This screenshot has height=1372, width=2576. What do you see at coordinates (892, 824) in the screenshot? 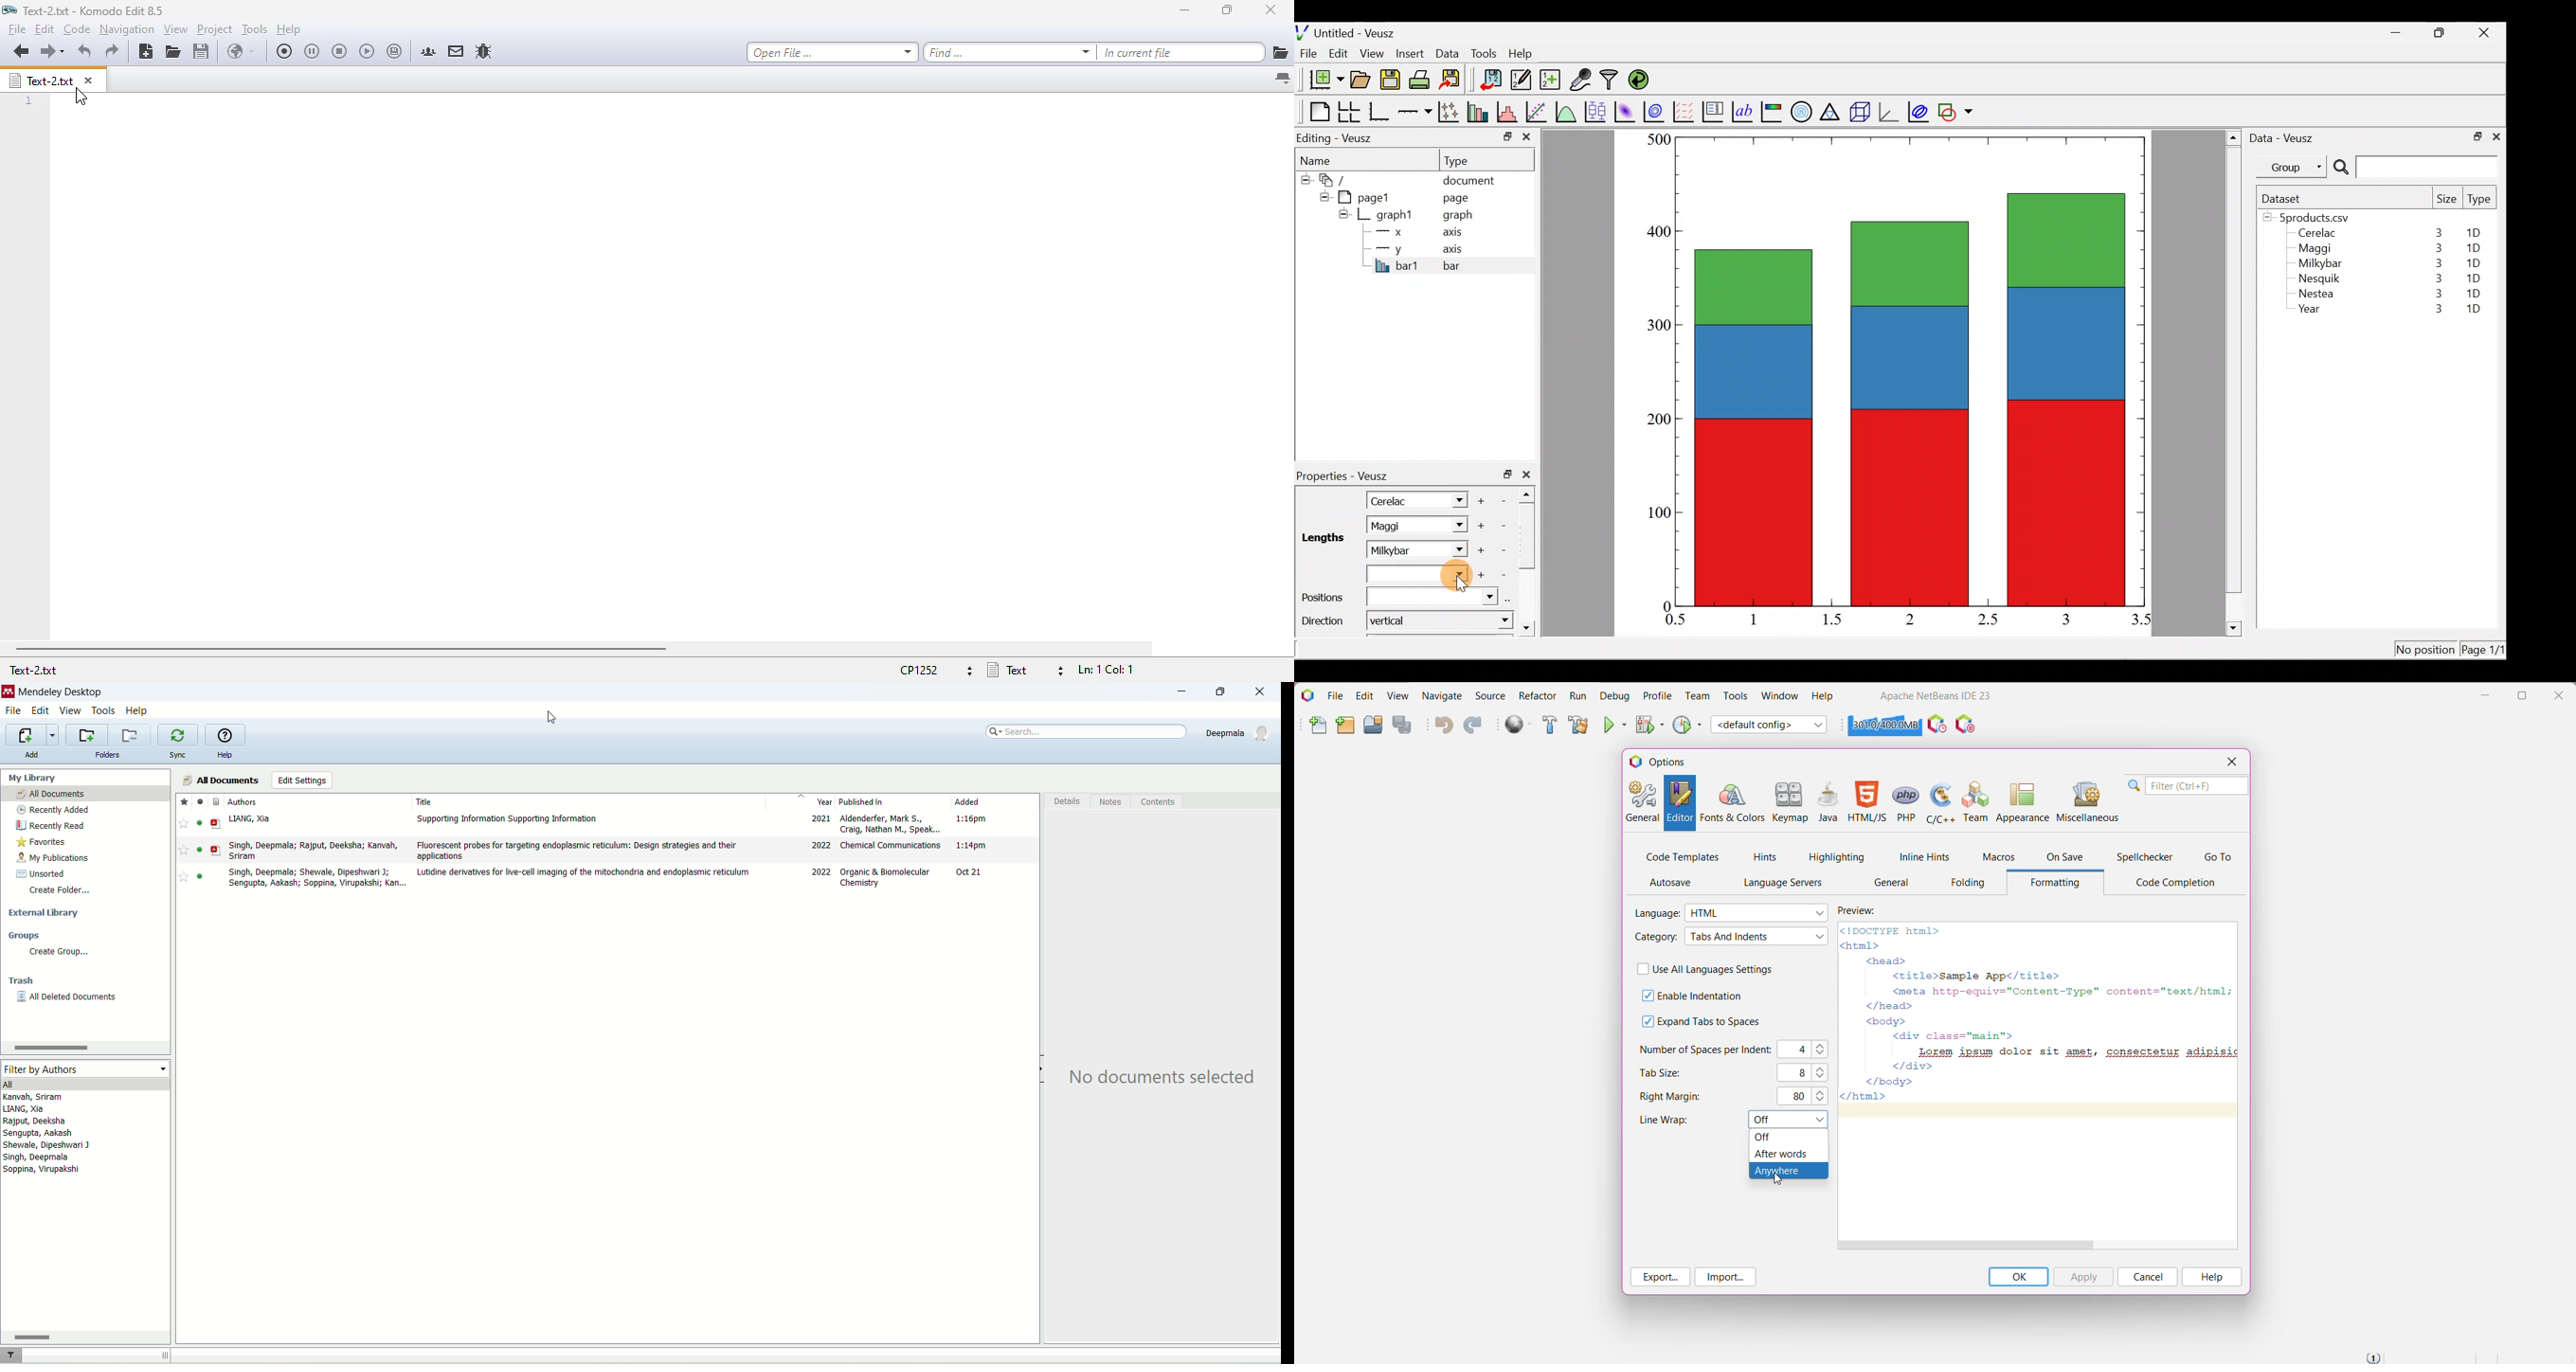
I see `Aldenderfer, Mark S; Craig, Nathan M., Speak...` at bounding box center [892, 824].